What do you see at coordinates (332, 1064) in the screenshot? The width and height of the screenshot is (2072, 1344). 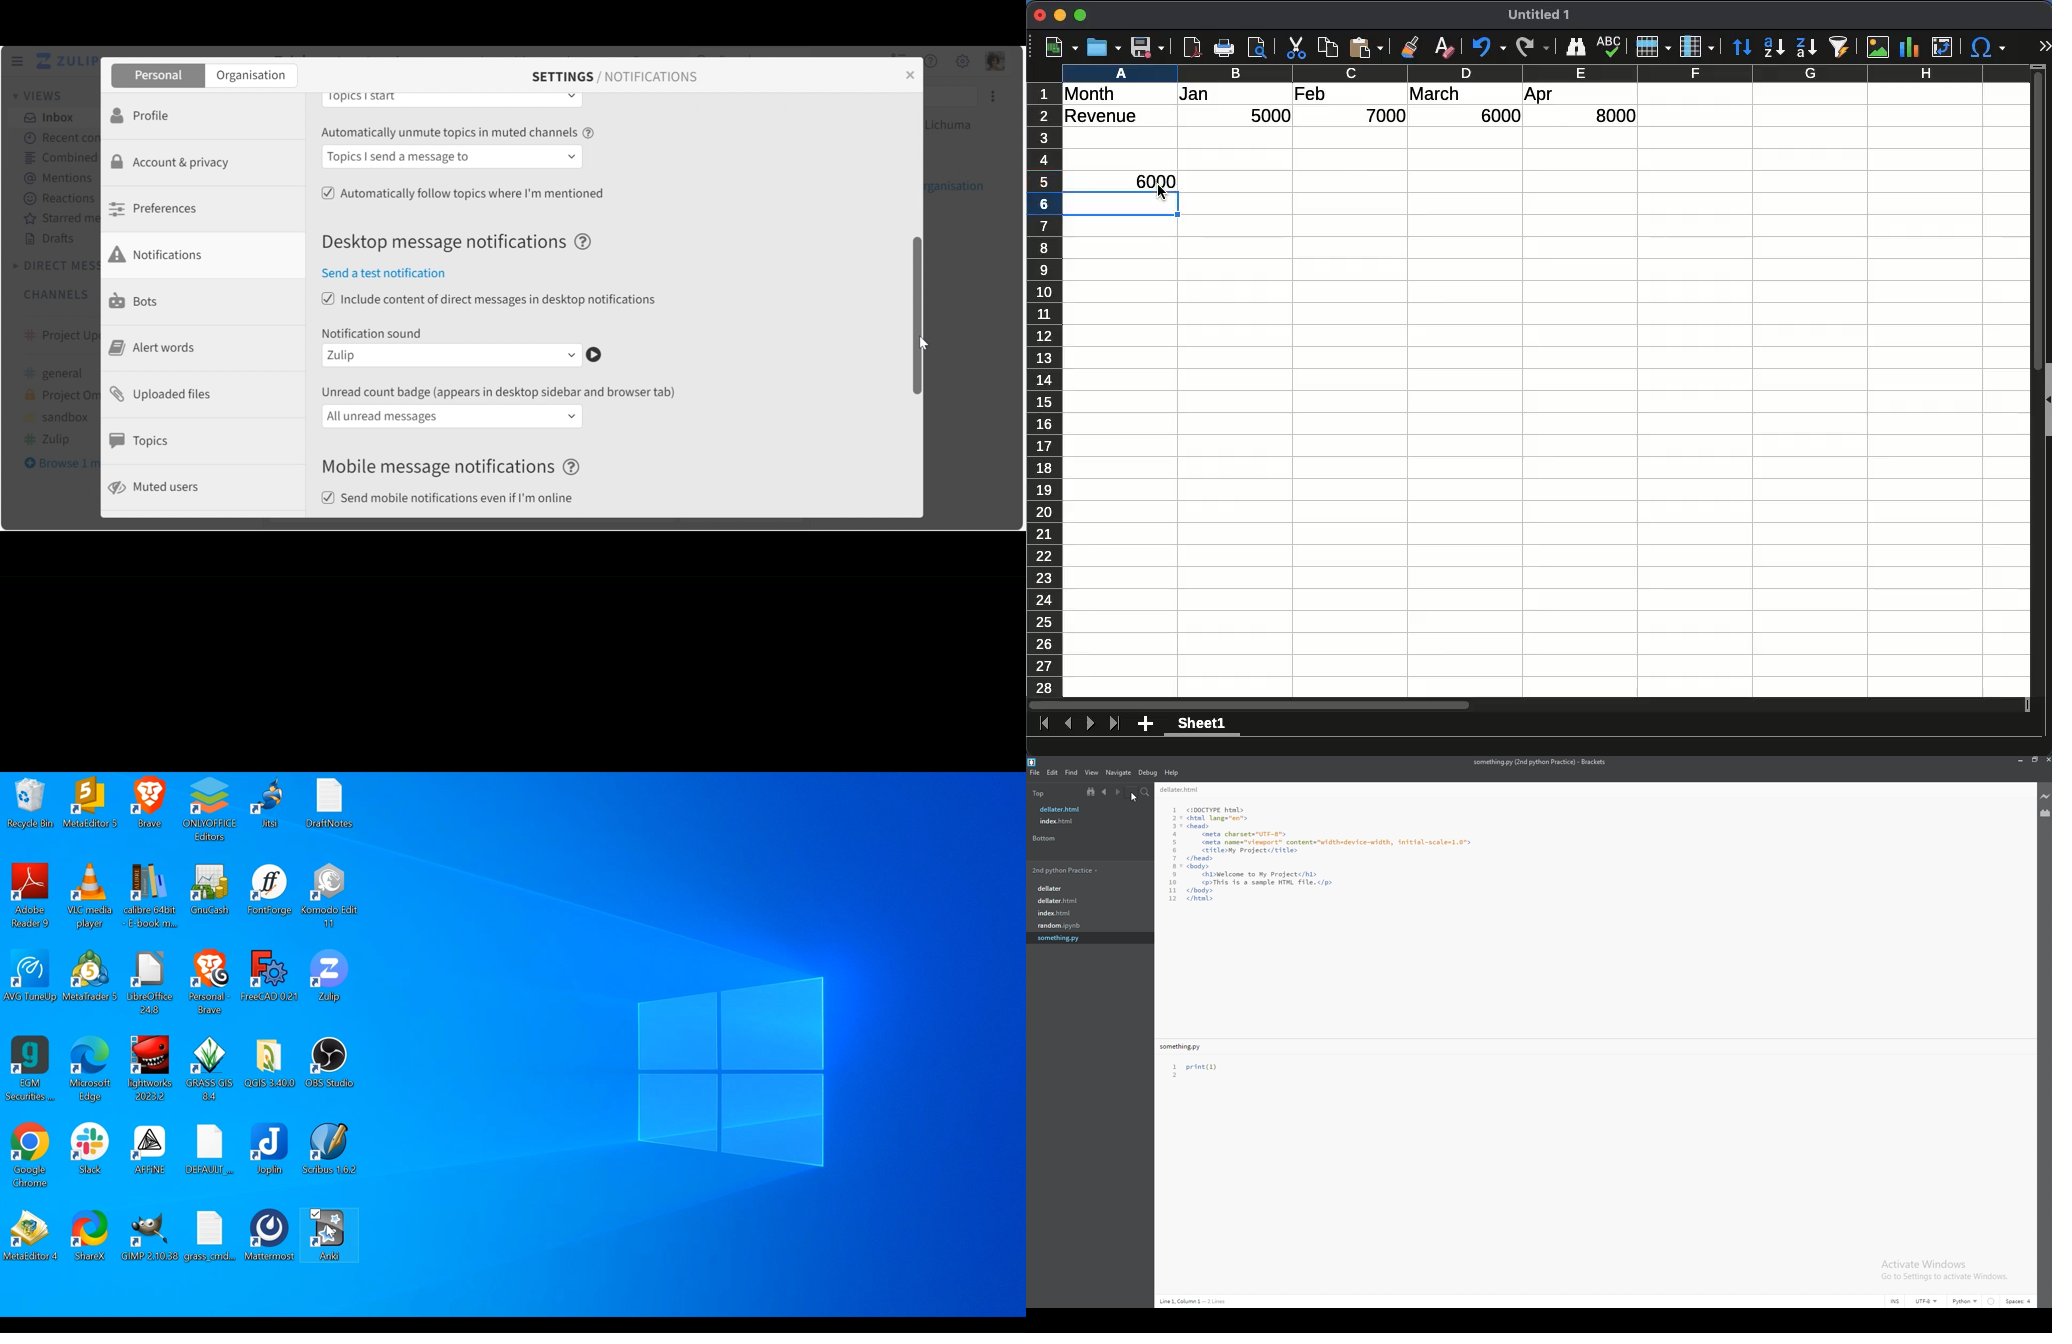 I see `OBS Studio Desktop icon` at bounding box center [332, 1064].